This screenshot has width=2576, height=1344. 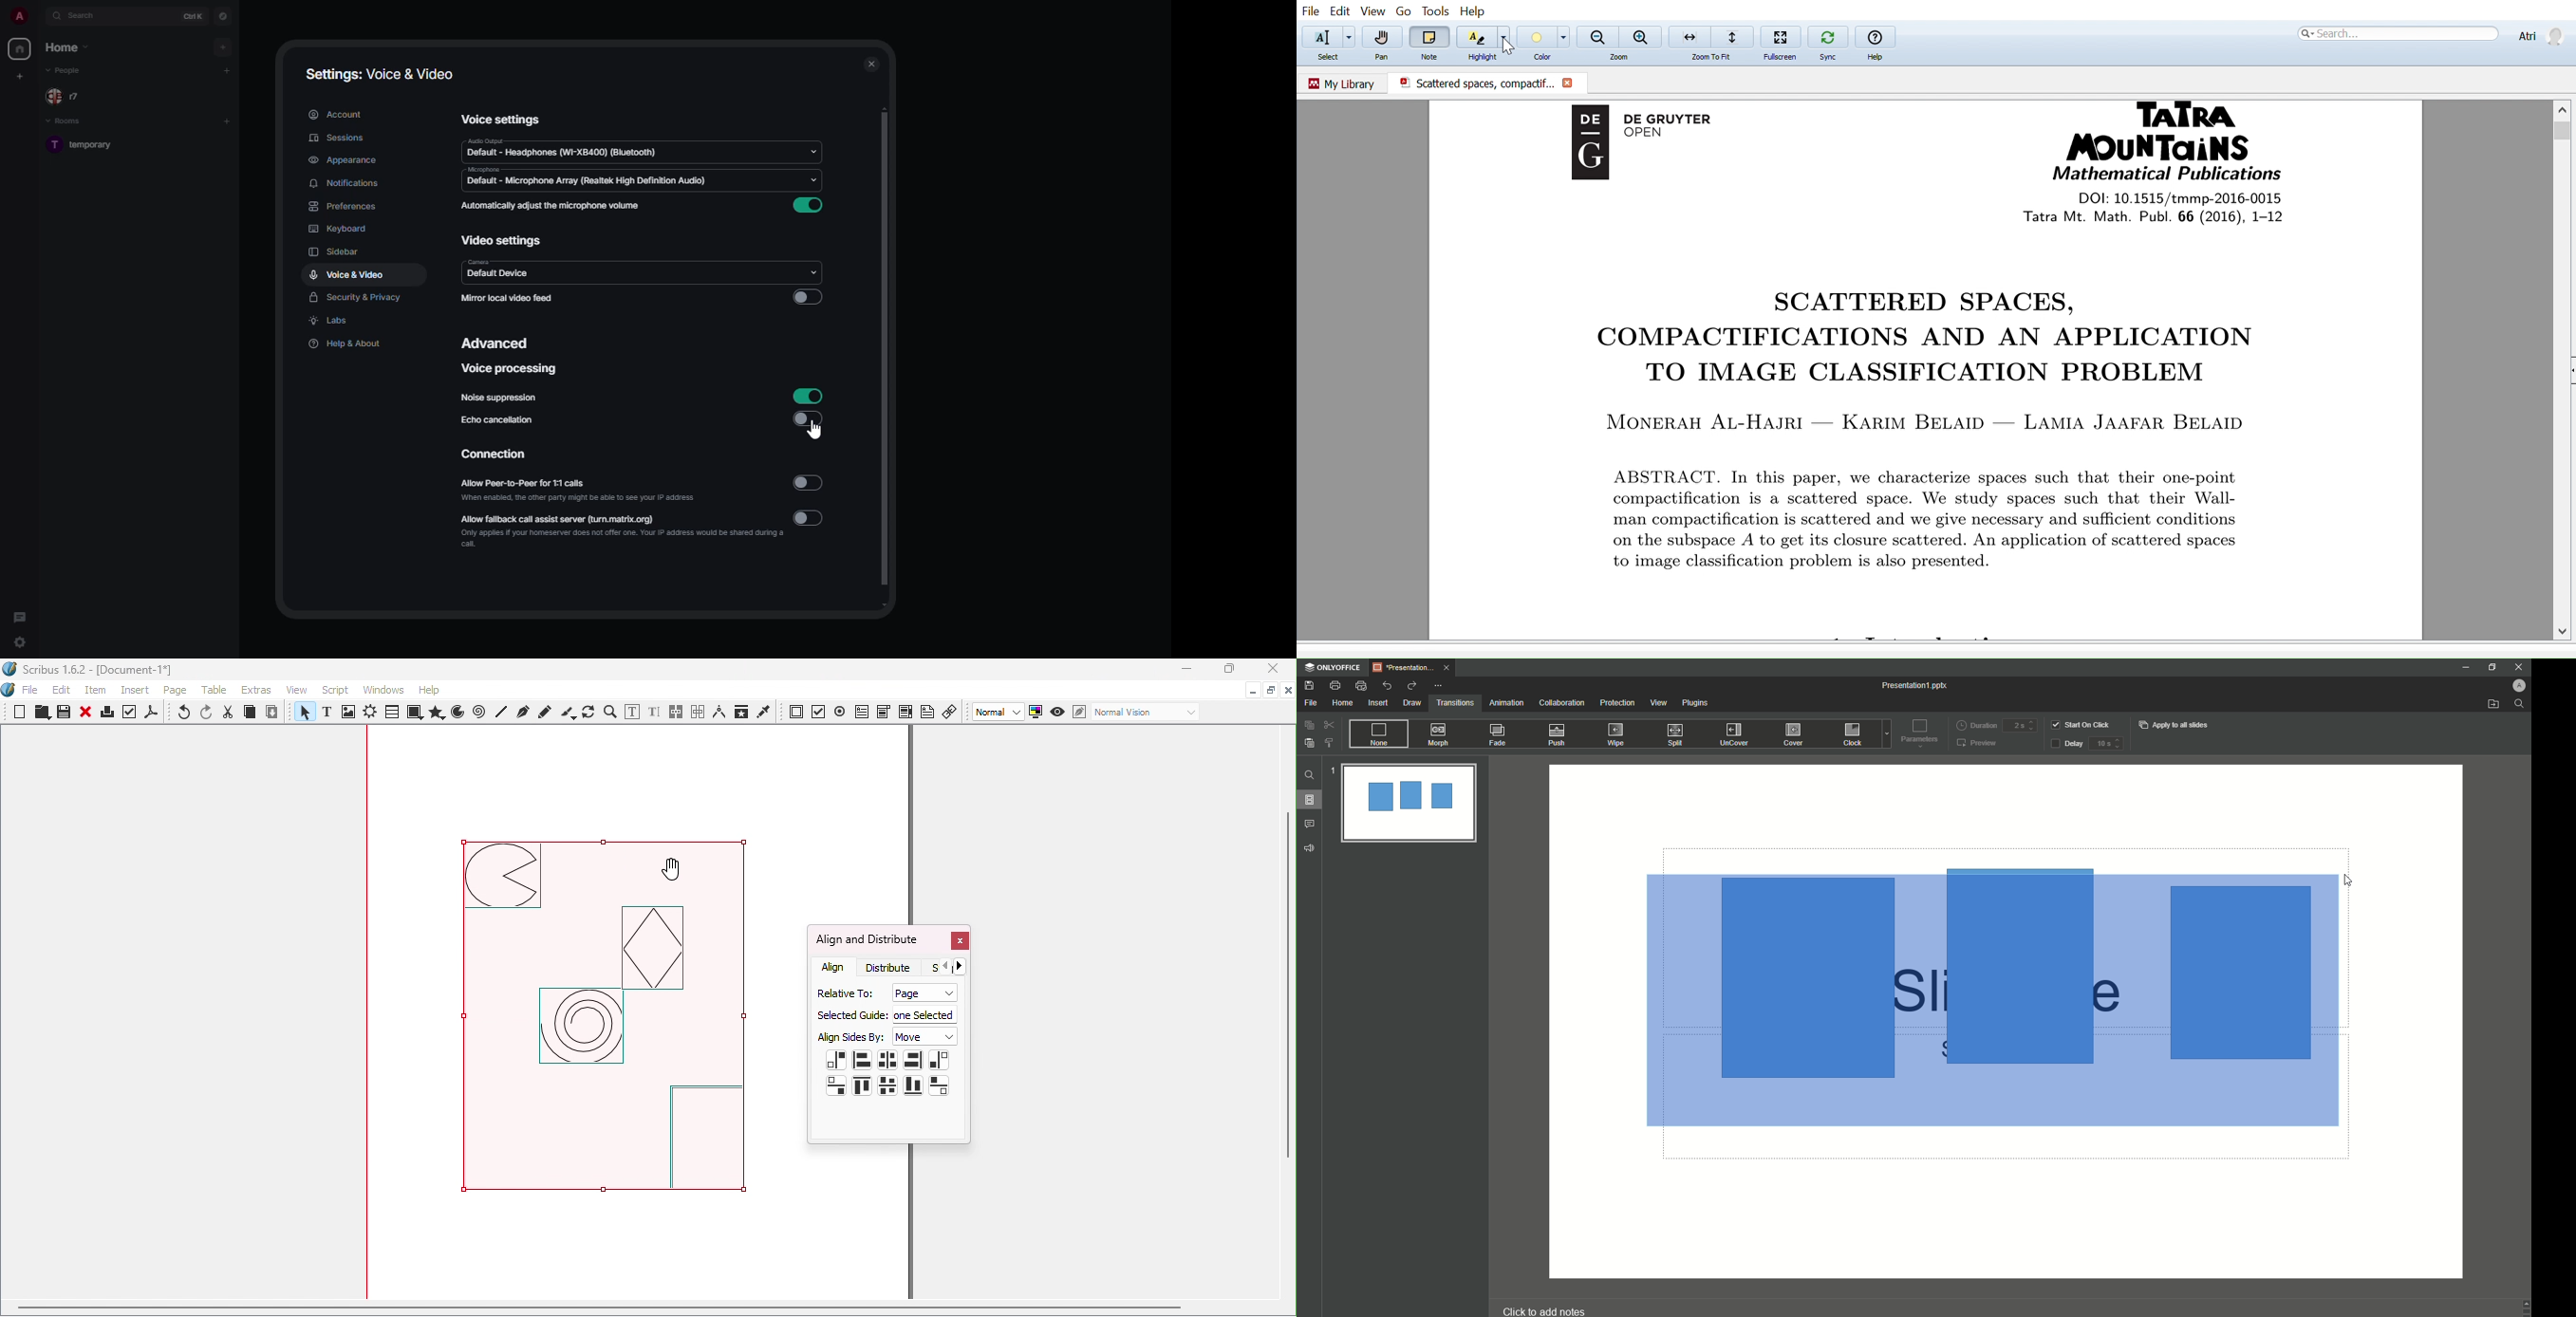 I want to click on Color, so click(x=1538, y=59).